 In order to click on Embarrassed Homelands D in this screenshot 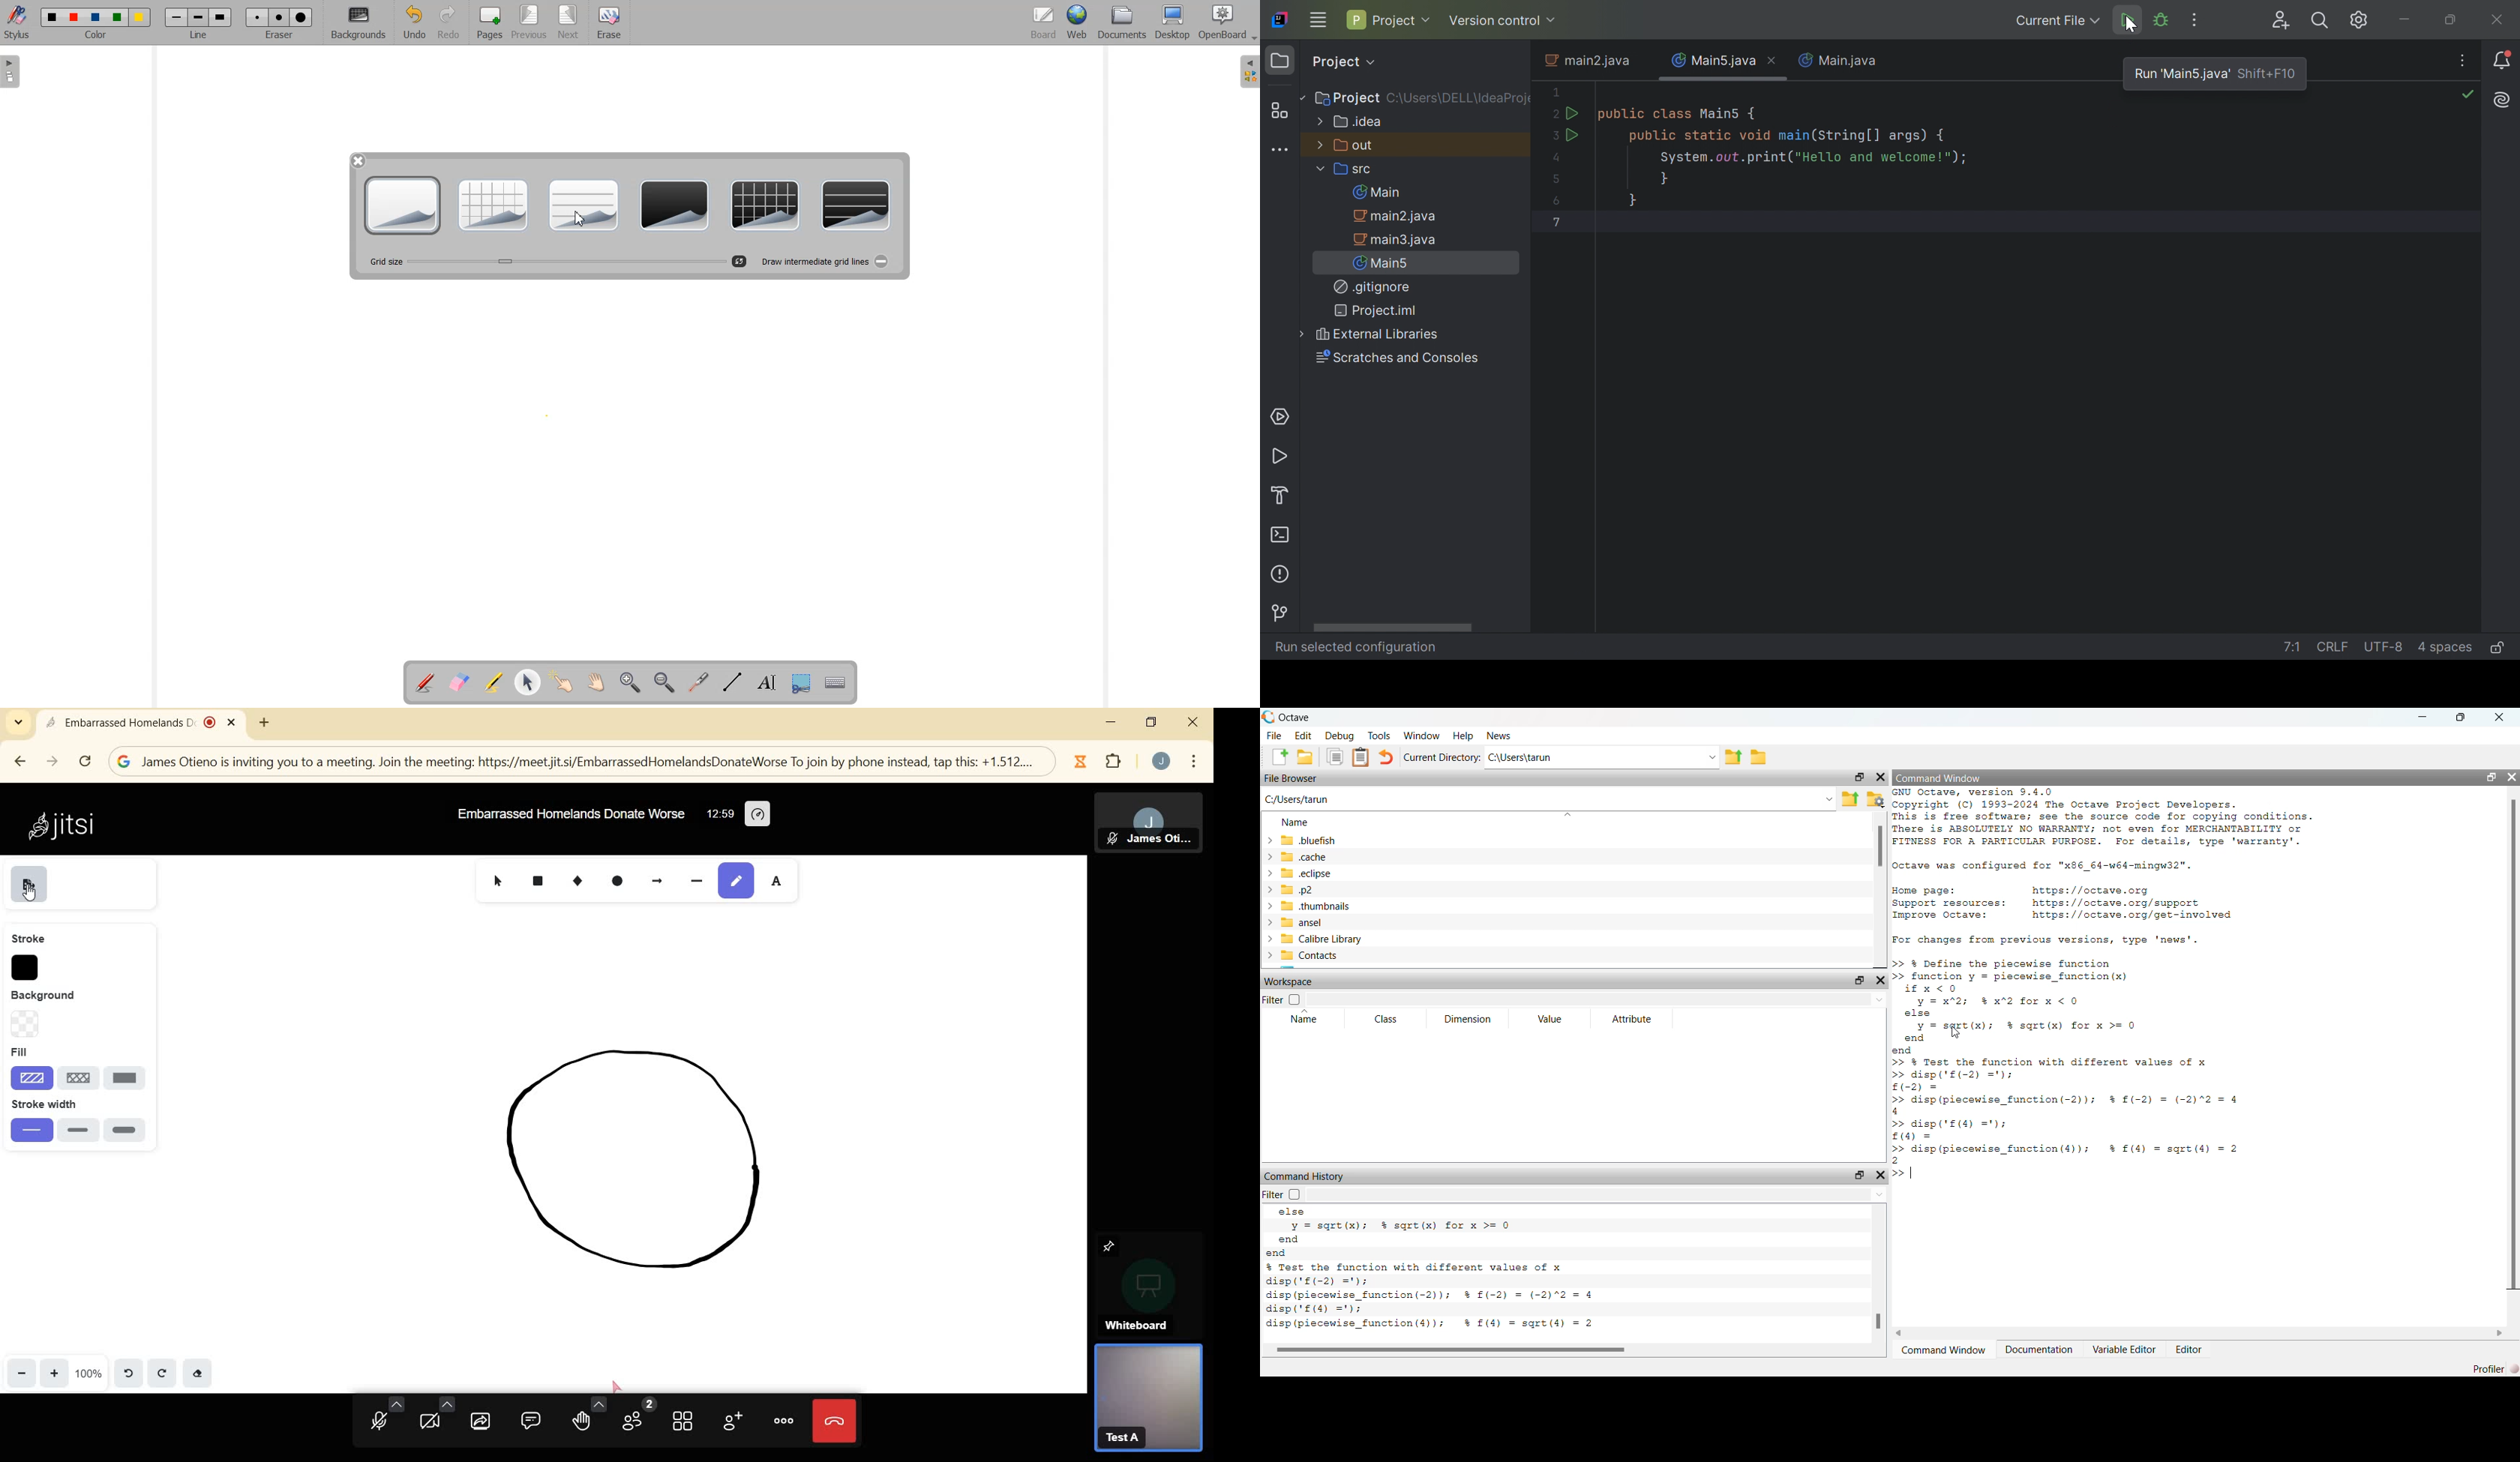, I will do `click(138, 724)`.